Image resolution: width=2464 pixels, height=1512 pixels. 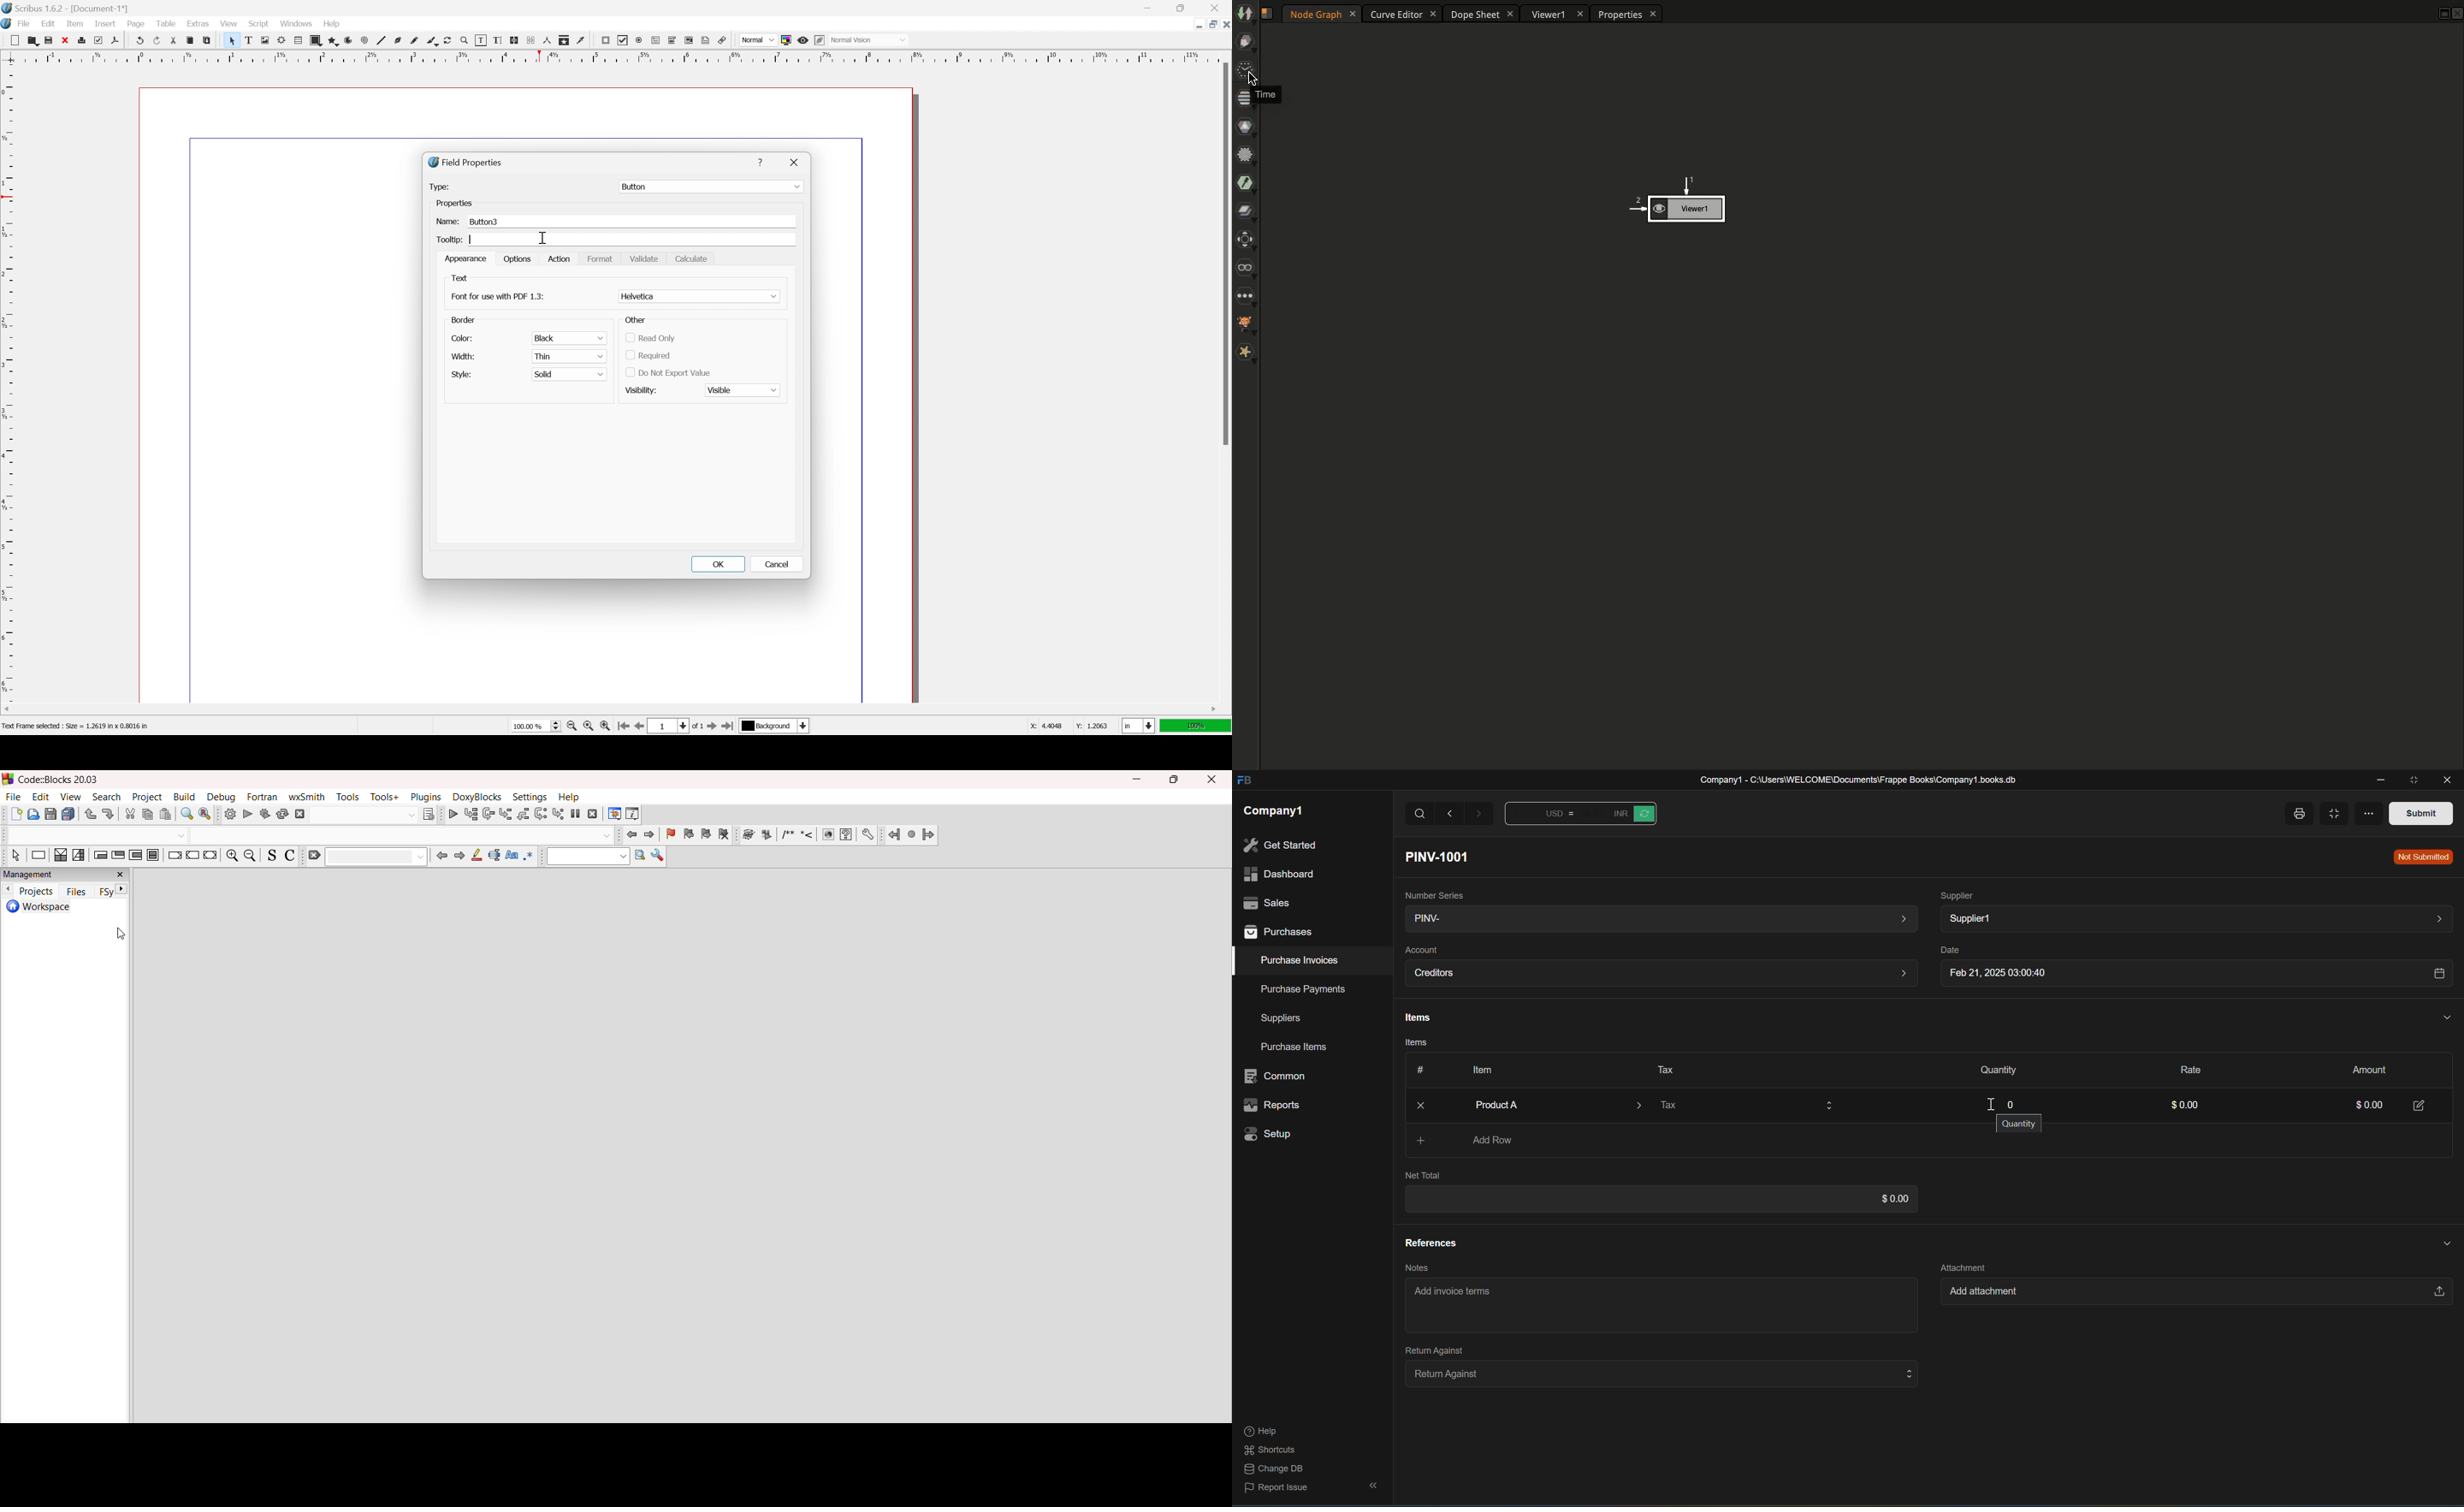 I want to click on exist conditional loop, so click(x=118, y=857).